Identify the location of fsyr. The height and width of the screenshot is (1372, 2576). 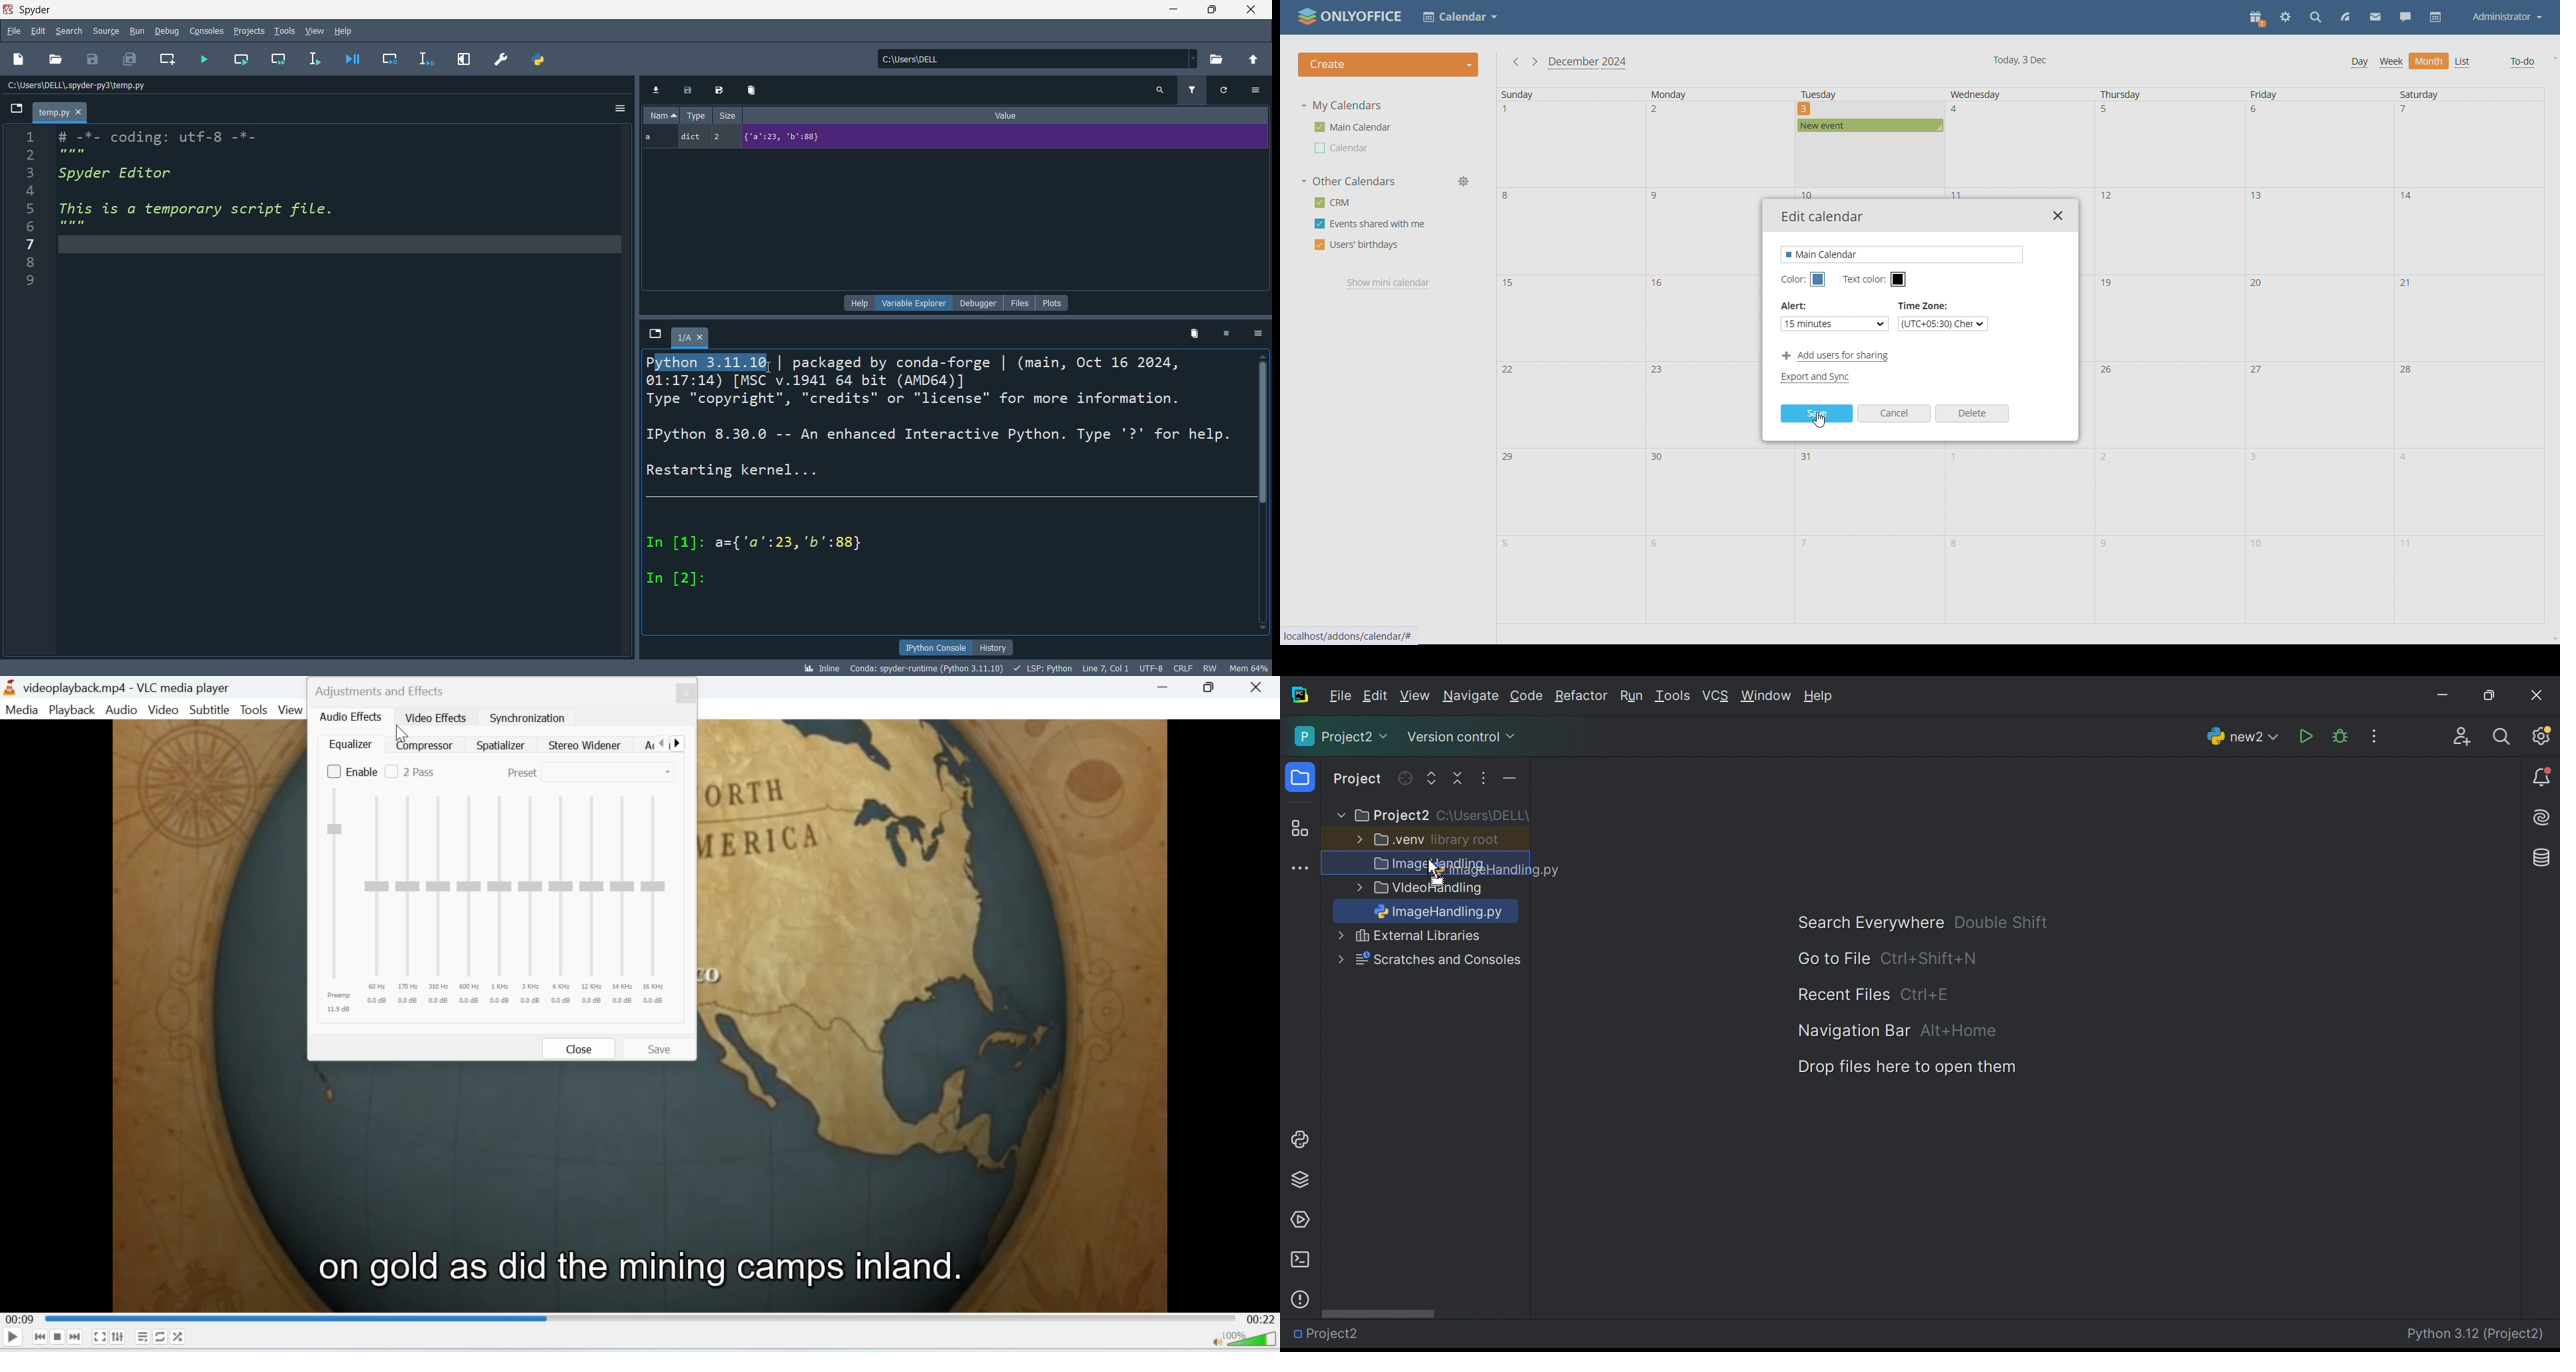
(2167, 581).